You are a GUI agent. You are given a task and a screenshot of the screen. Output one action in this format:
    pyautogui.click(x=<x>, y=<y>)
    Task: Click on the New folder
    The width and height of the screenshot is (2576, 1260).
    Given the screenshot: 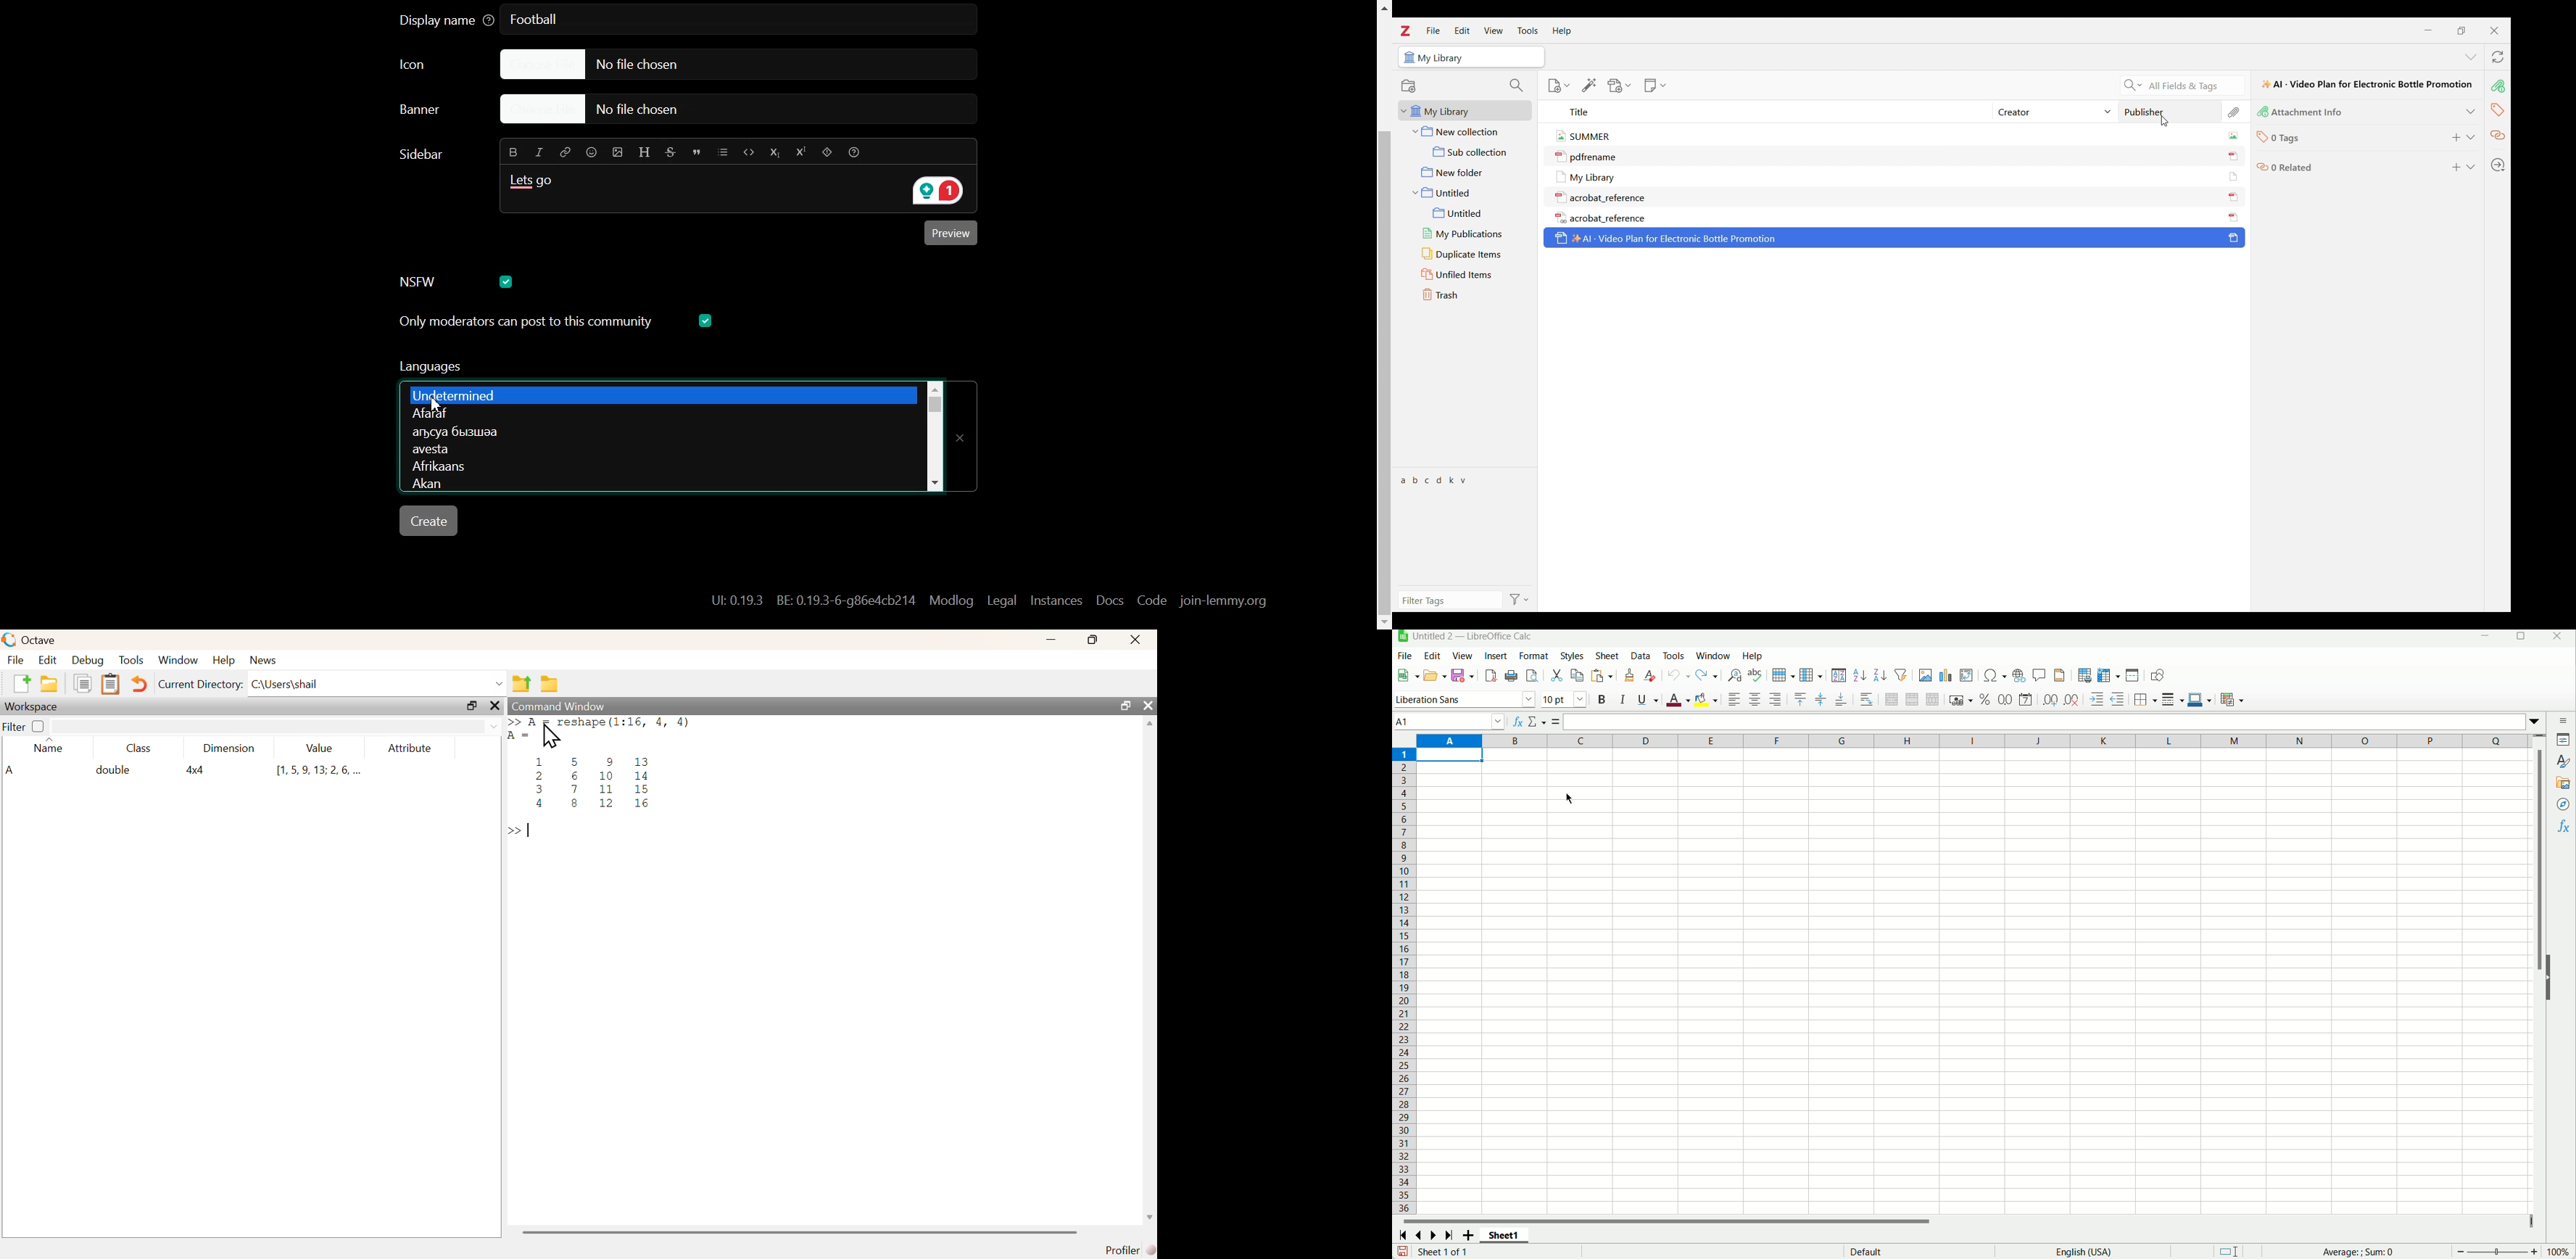 What is the action you would take?
    pyautogui.click(x=1465, y=172)
    